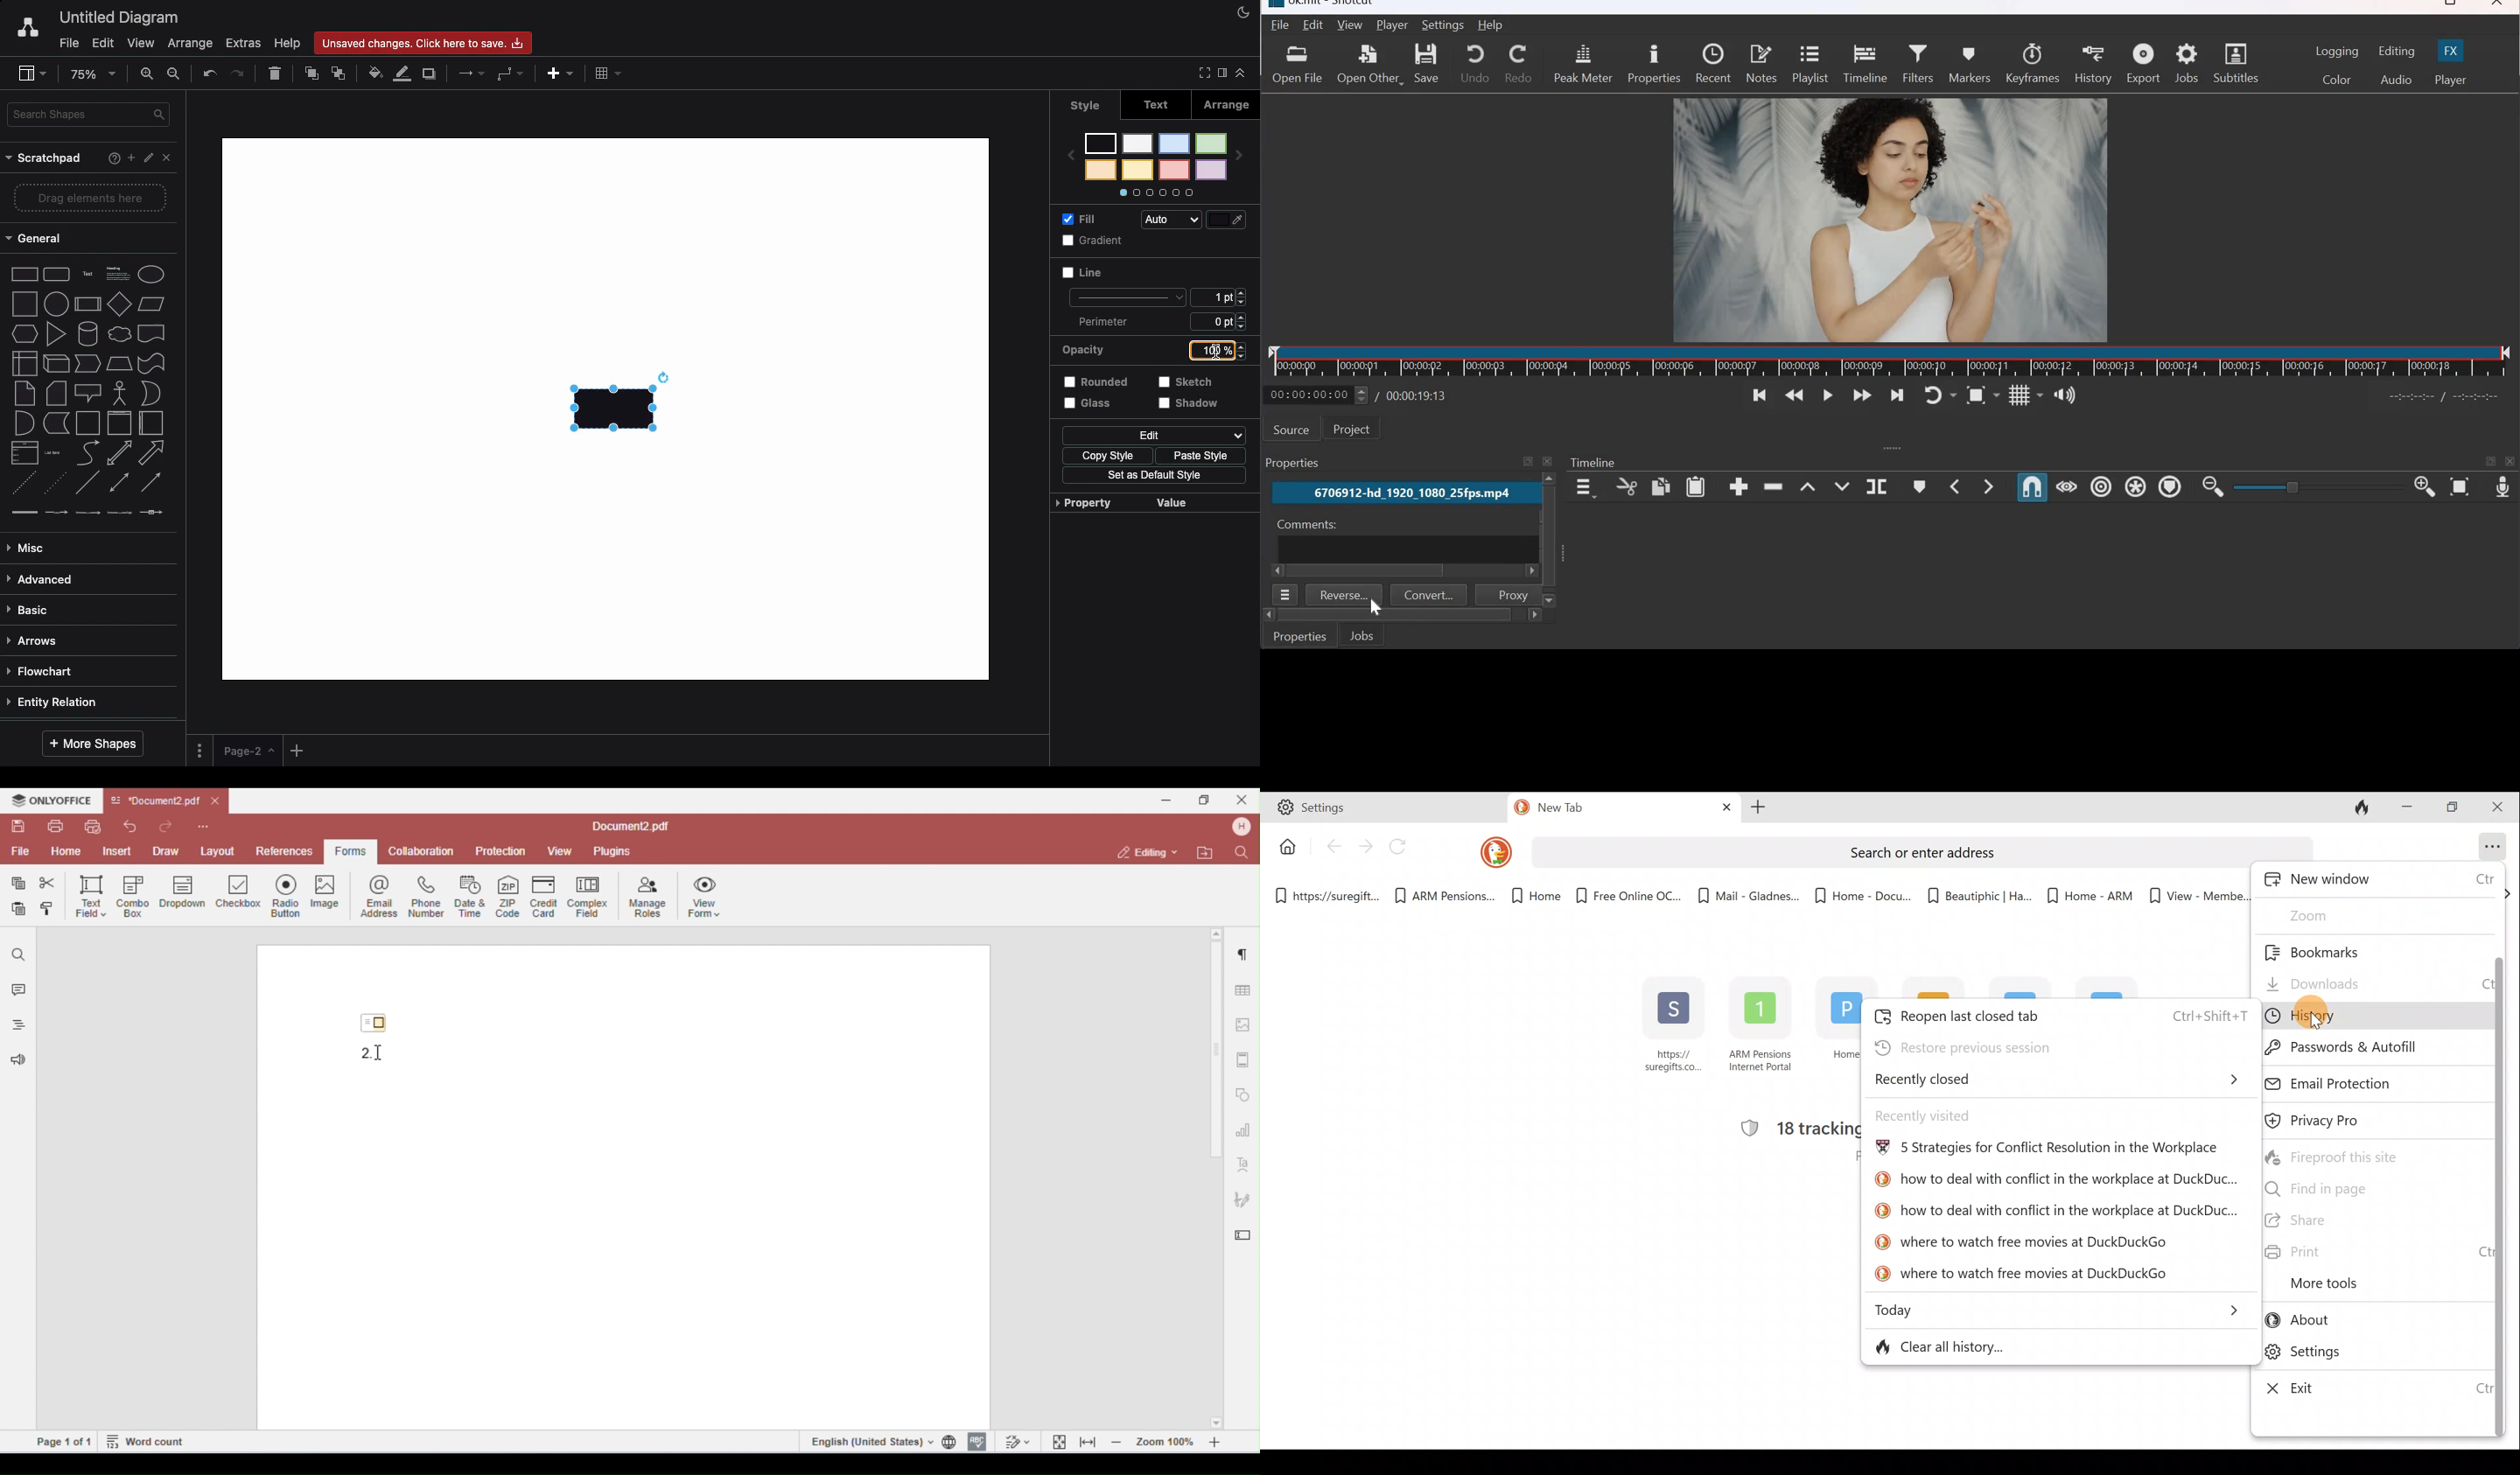  I want to click on list item, so click(54, 451).